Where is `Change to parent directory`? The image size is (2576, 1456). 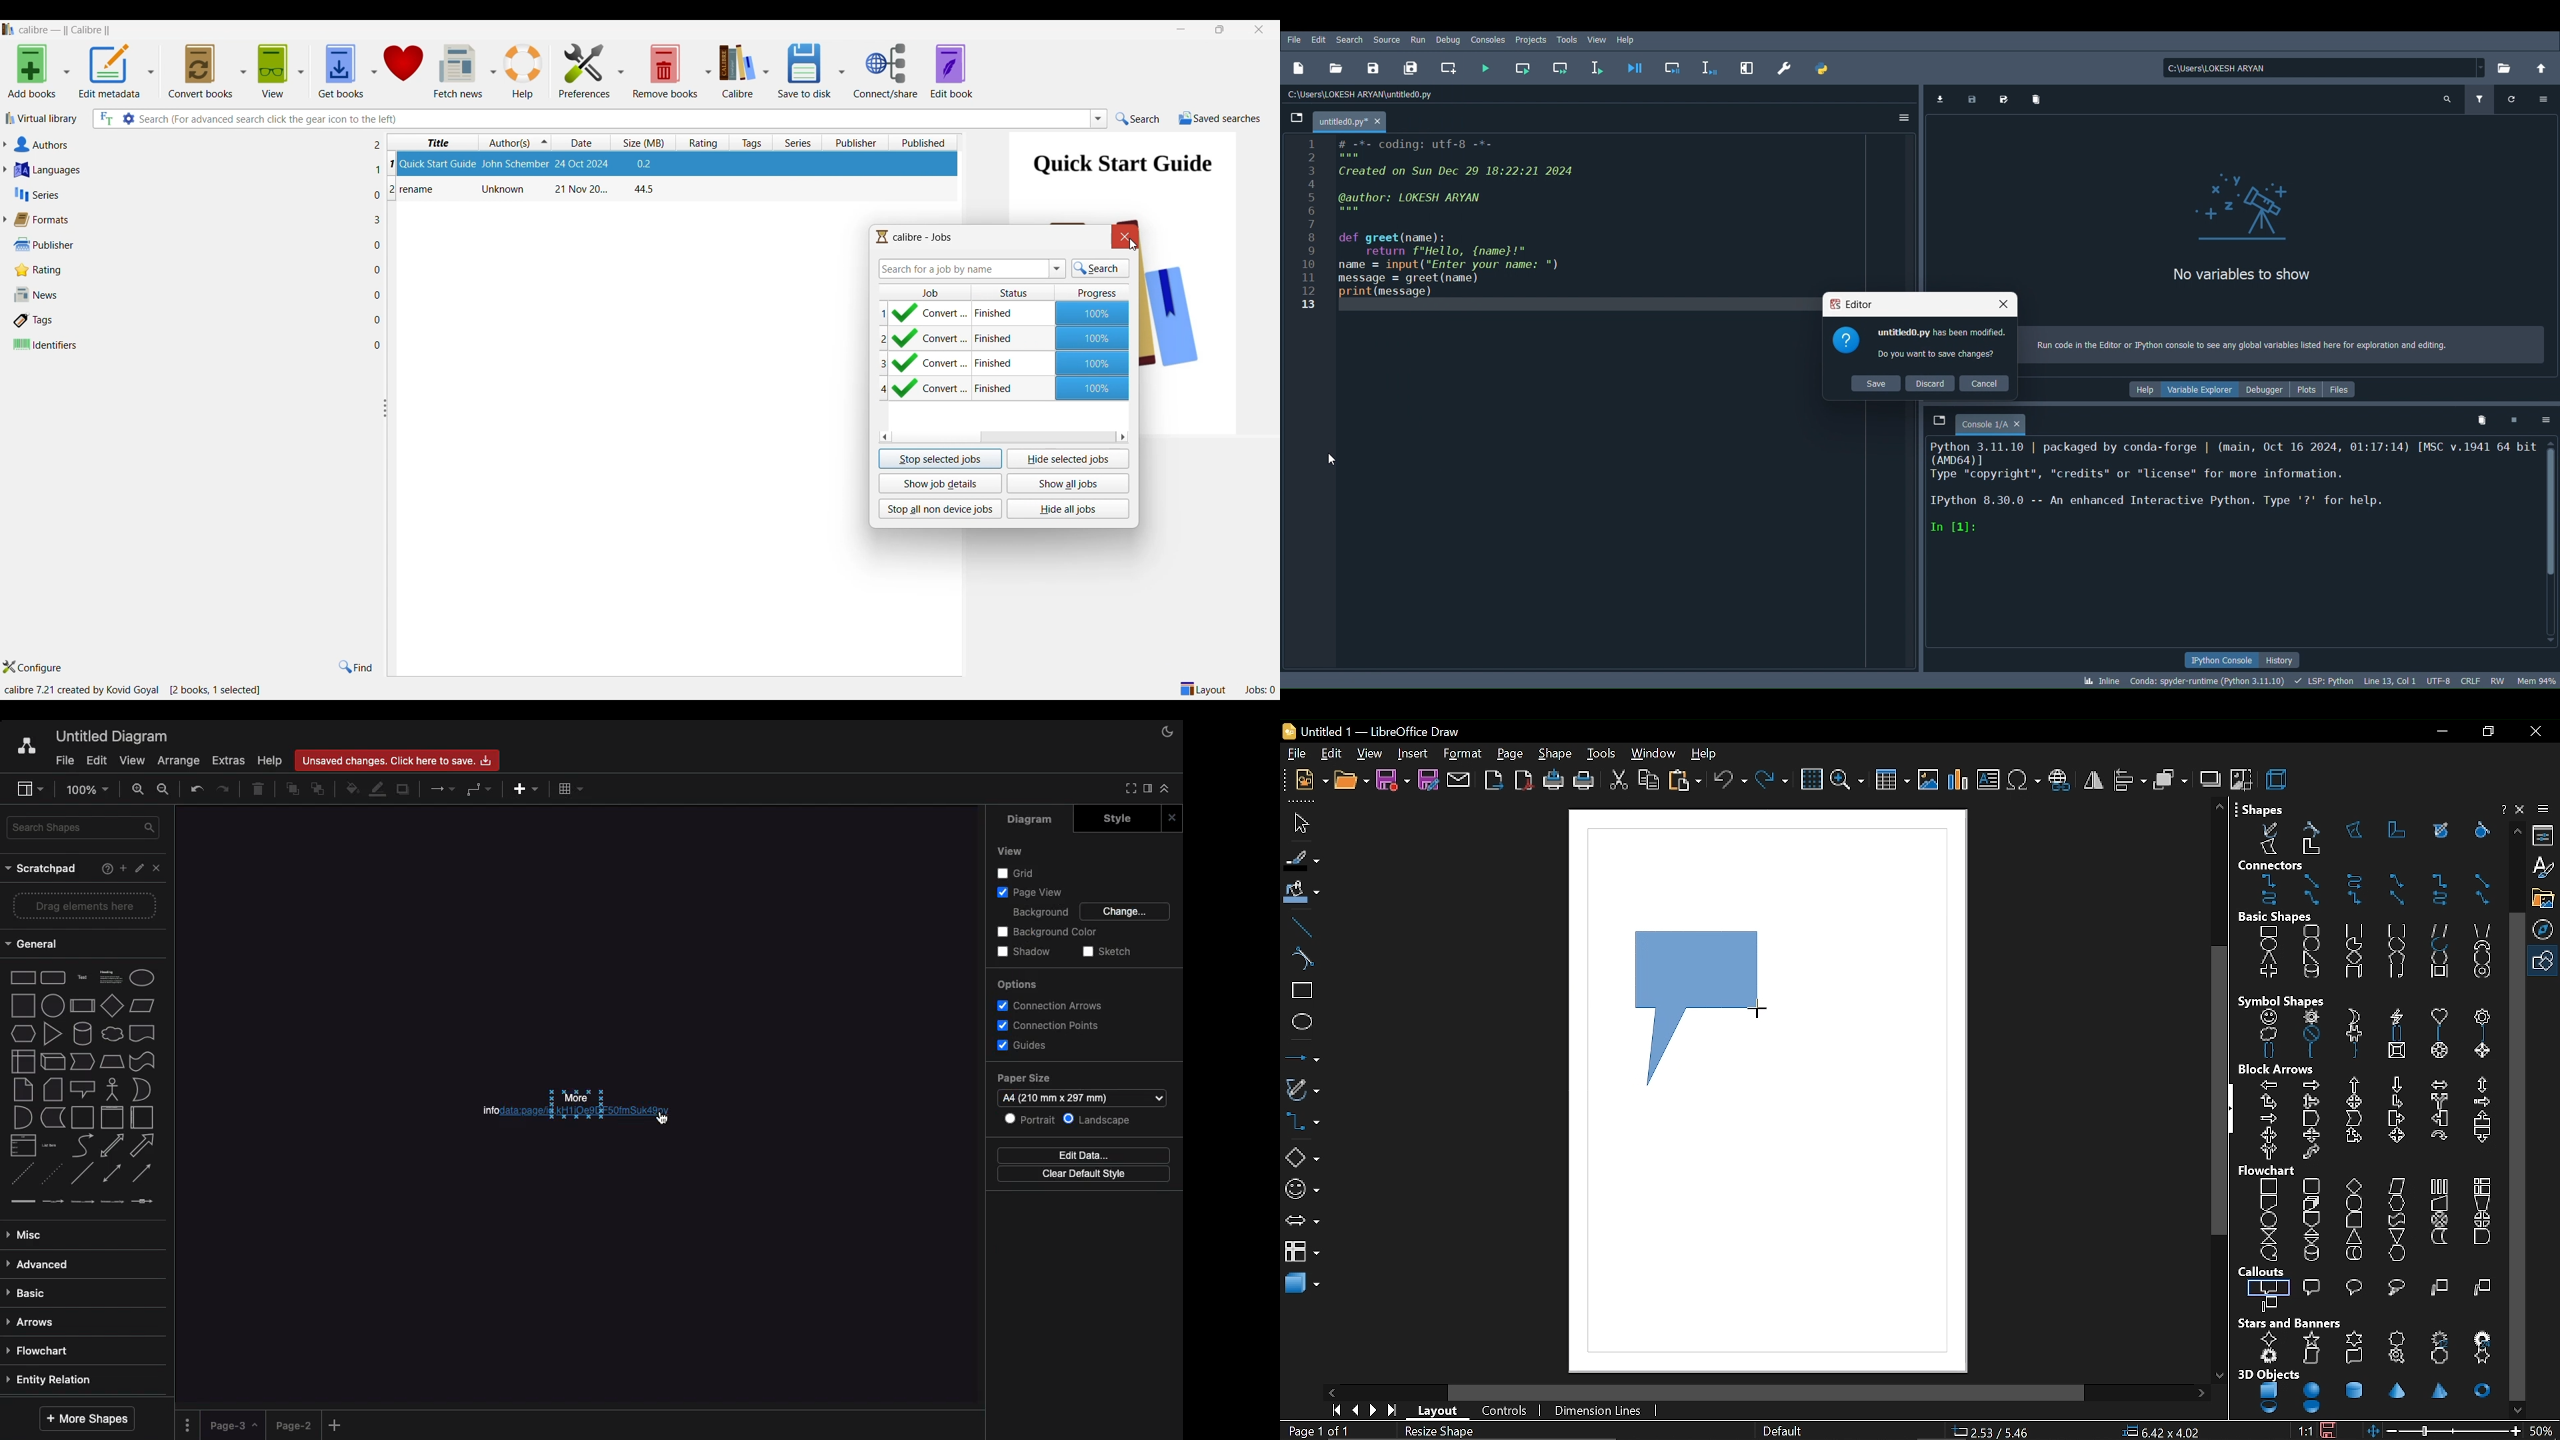 Change to parent directory is located at coordinates (2543, 69).